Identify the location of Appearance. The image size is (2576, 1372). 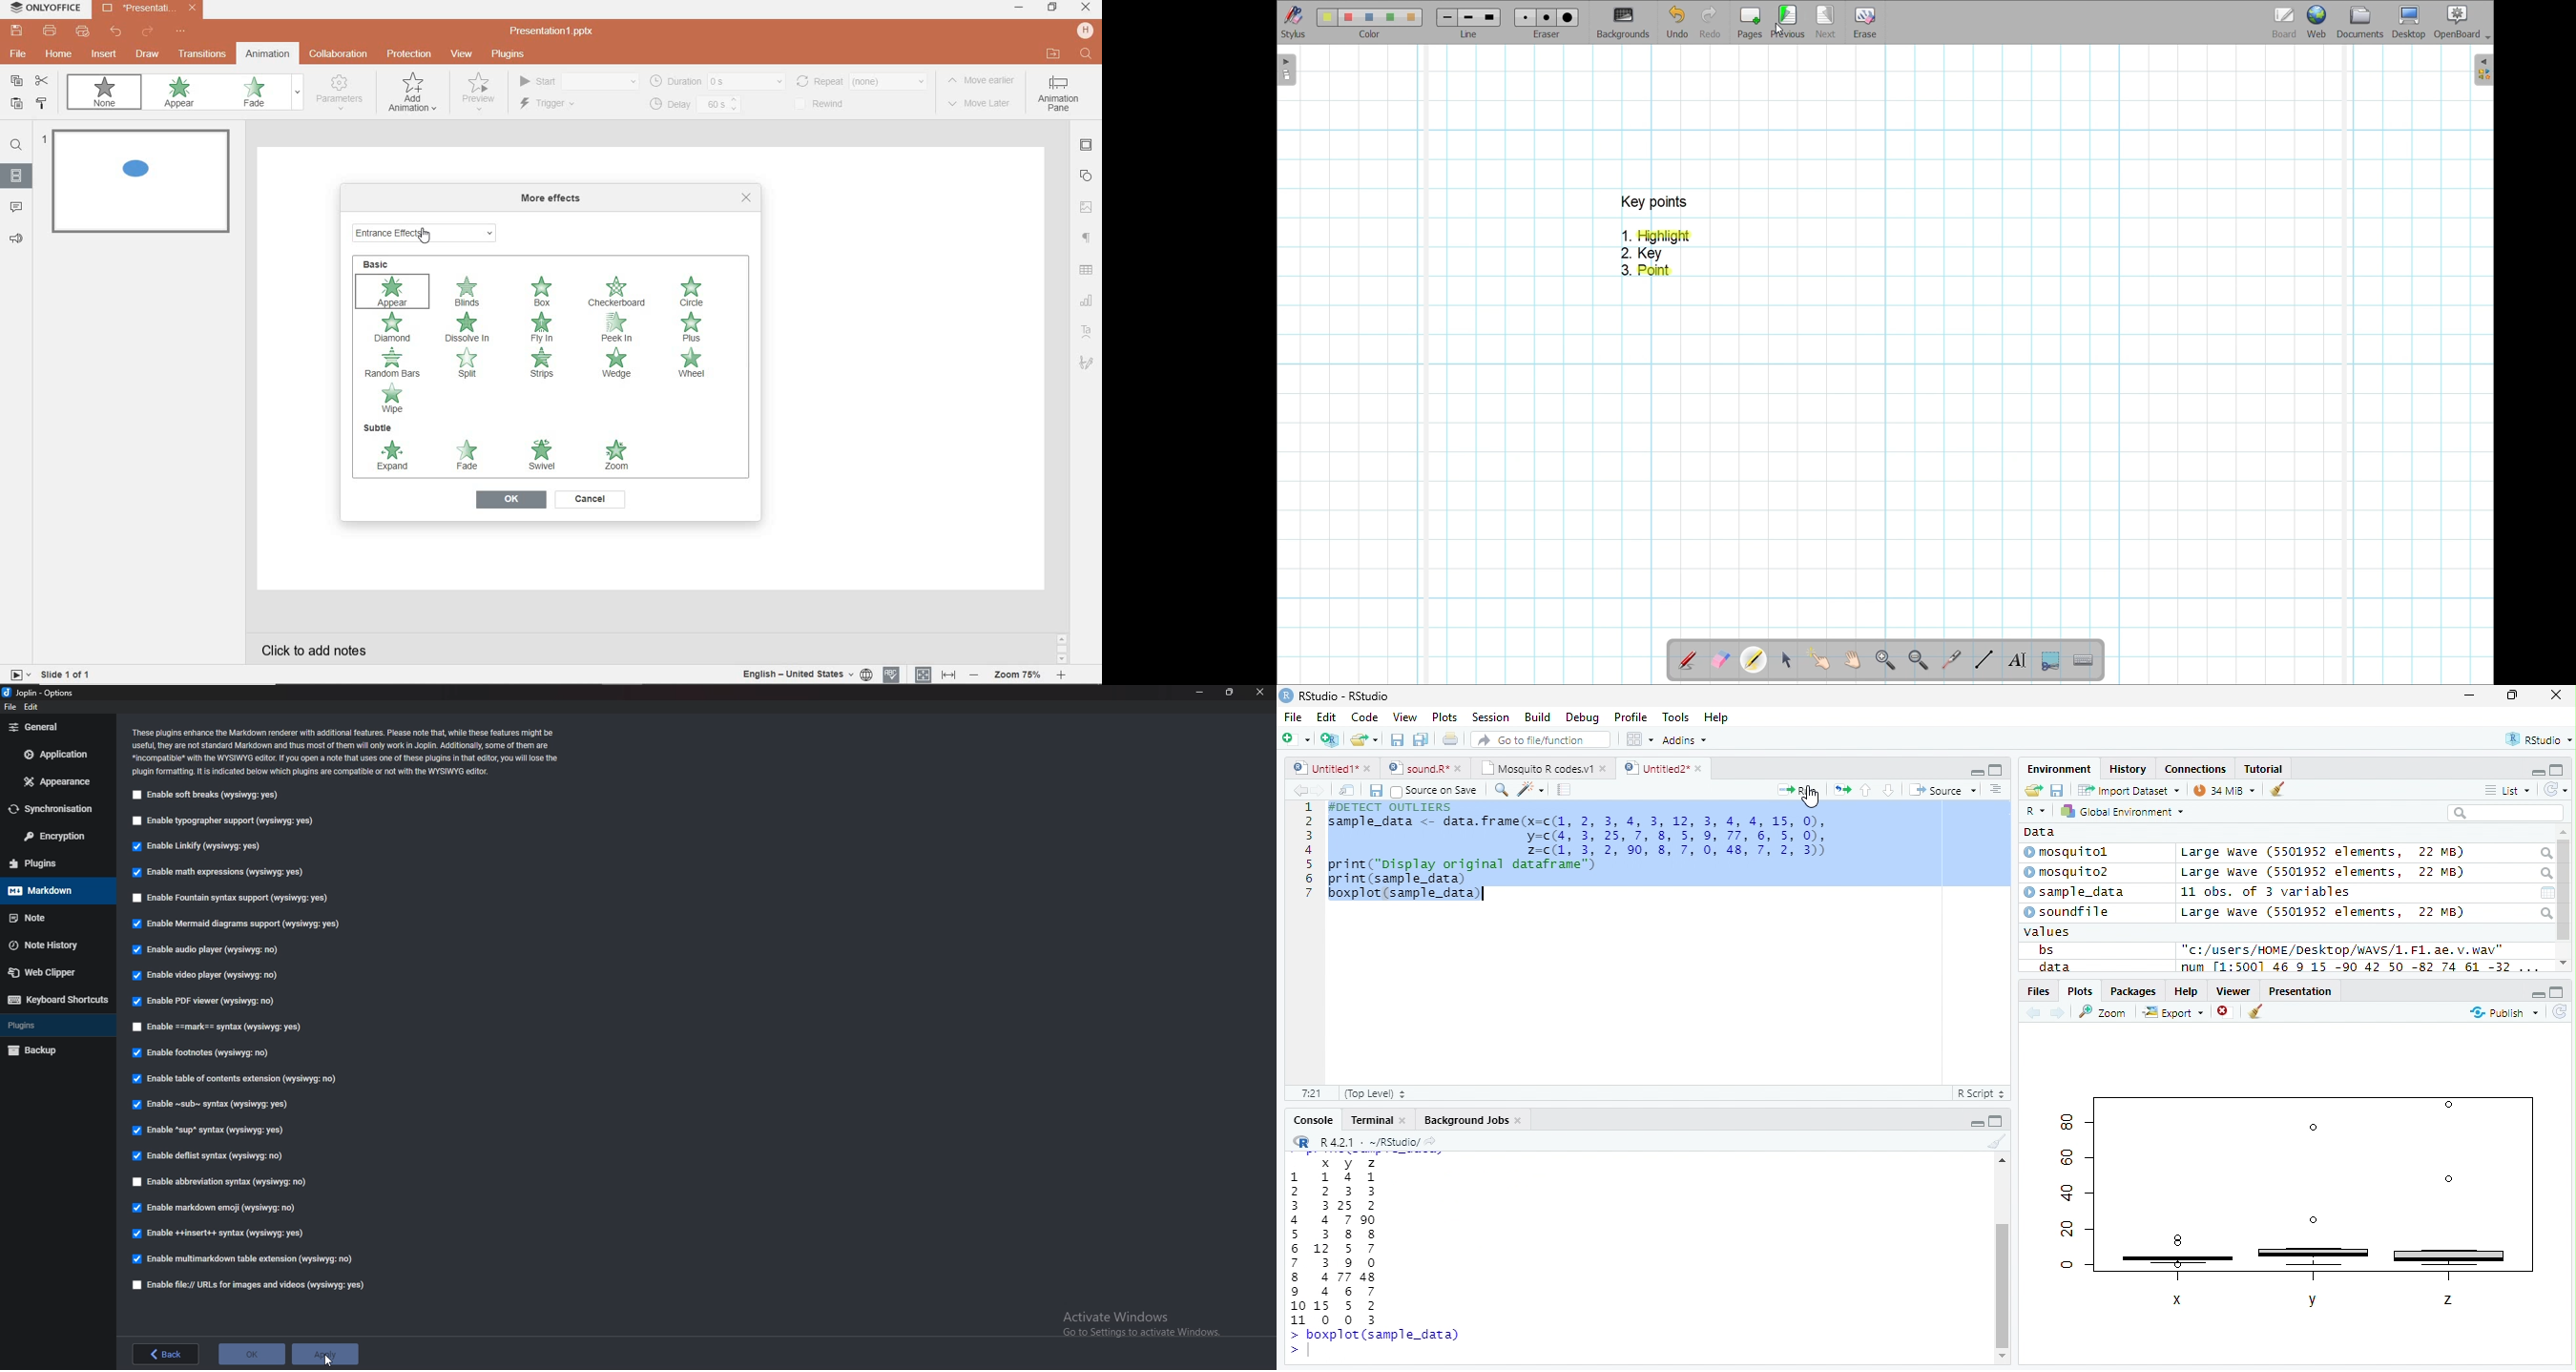
(58, 781).